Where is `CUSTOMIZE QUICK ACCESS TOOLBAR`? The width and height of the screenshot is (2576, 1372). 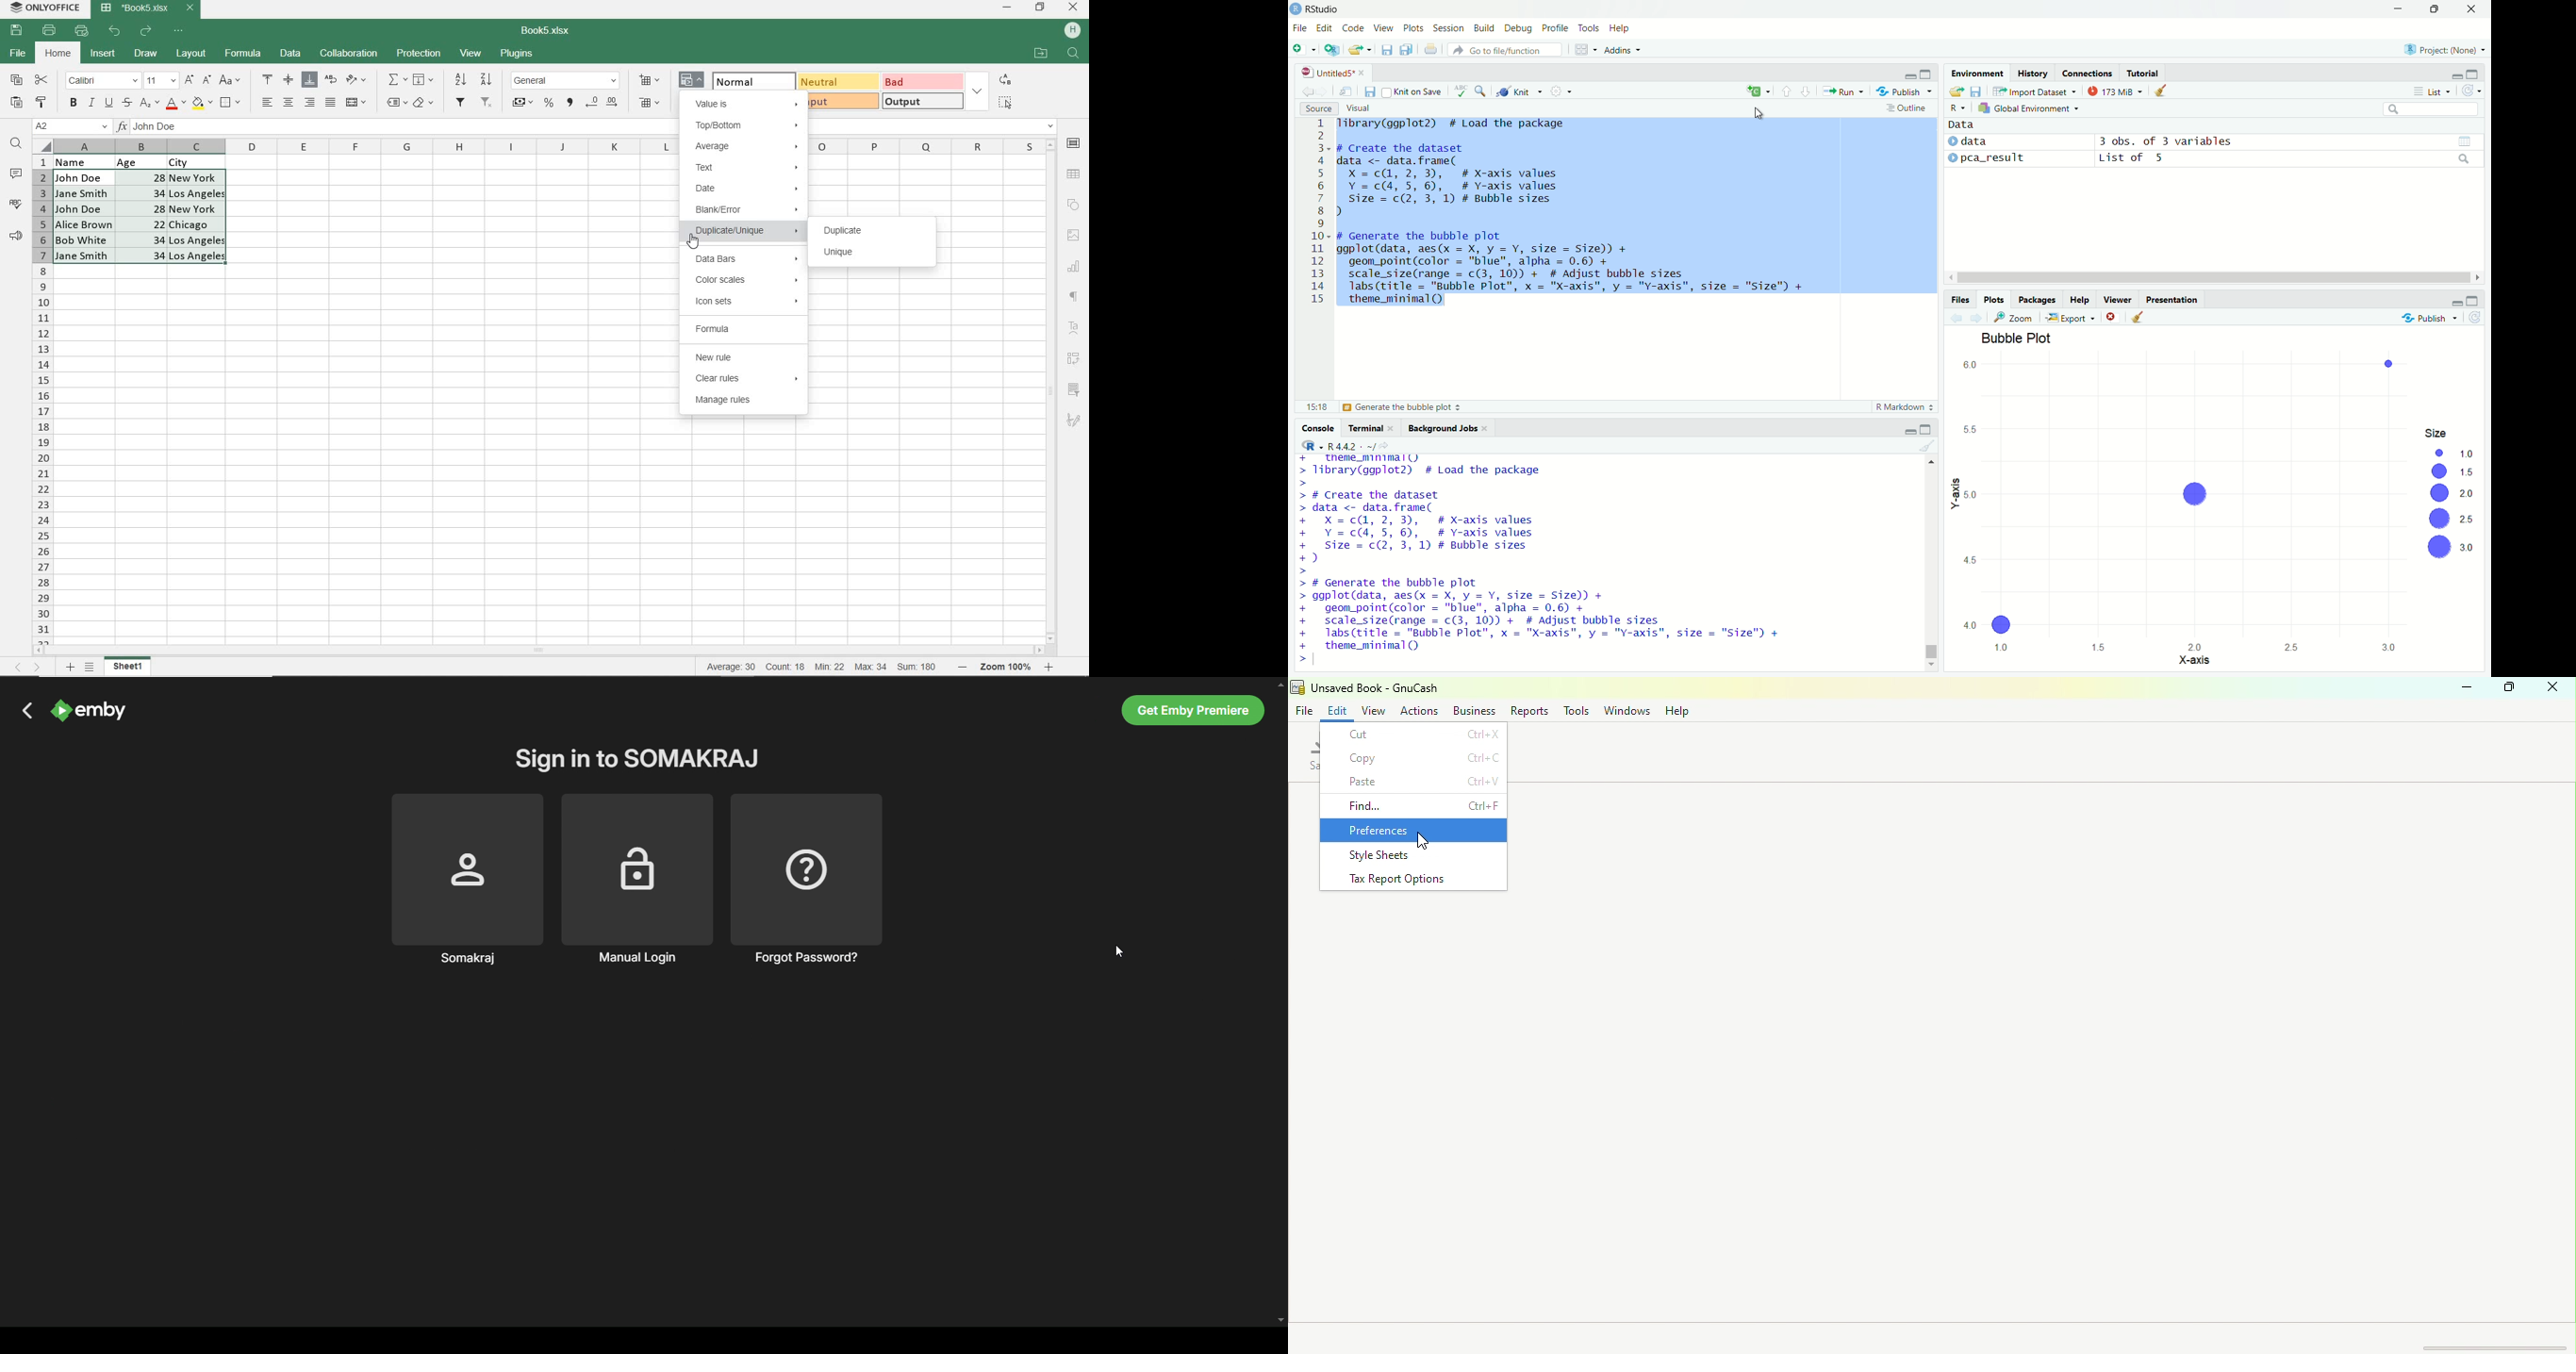 CUSTOMIZE QUICK ACCESS TOOLBAR is located at coordinates (182, 30).